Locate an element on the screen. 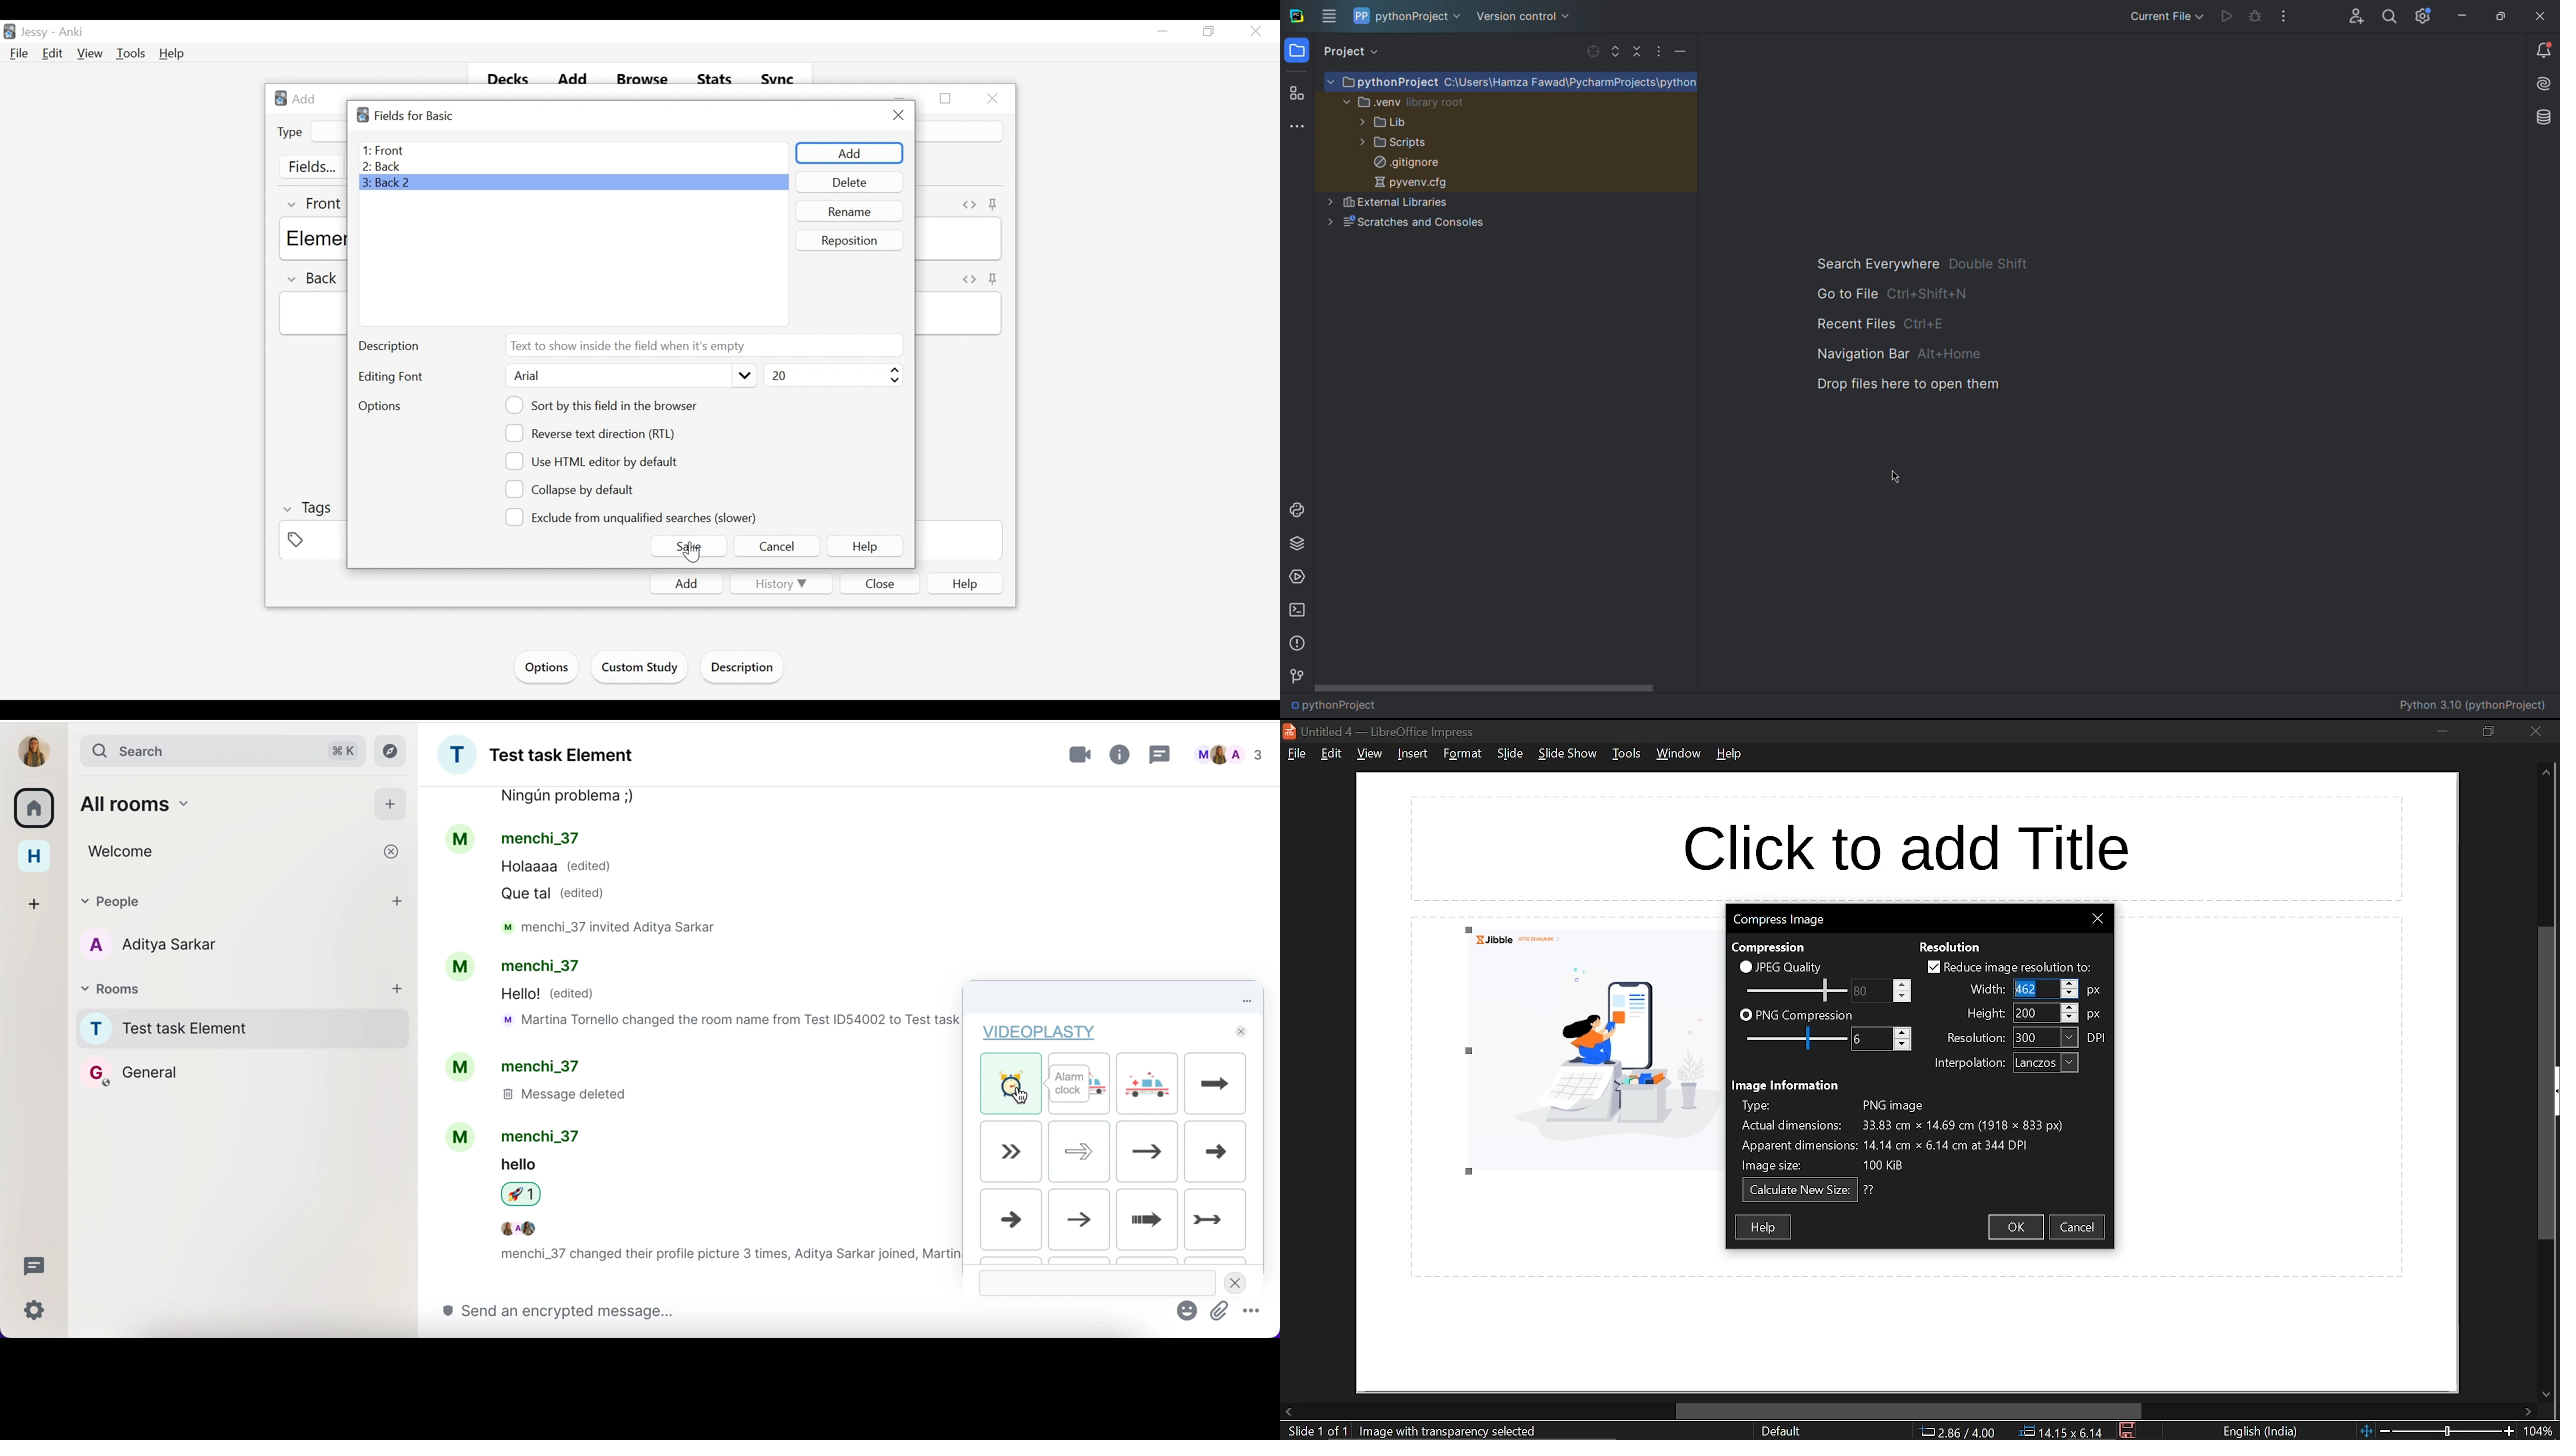 The image size is (2576, 1456).  Exclude from unqualified searches (slower) is located at coordinates (633, 517).